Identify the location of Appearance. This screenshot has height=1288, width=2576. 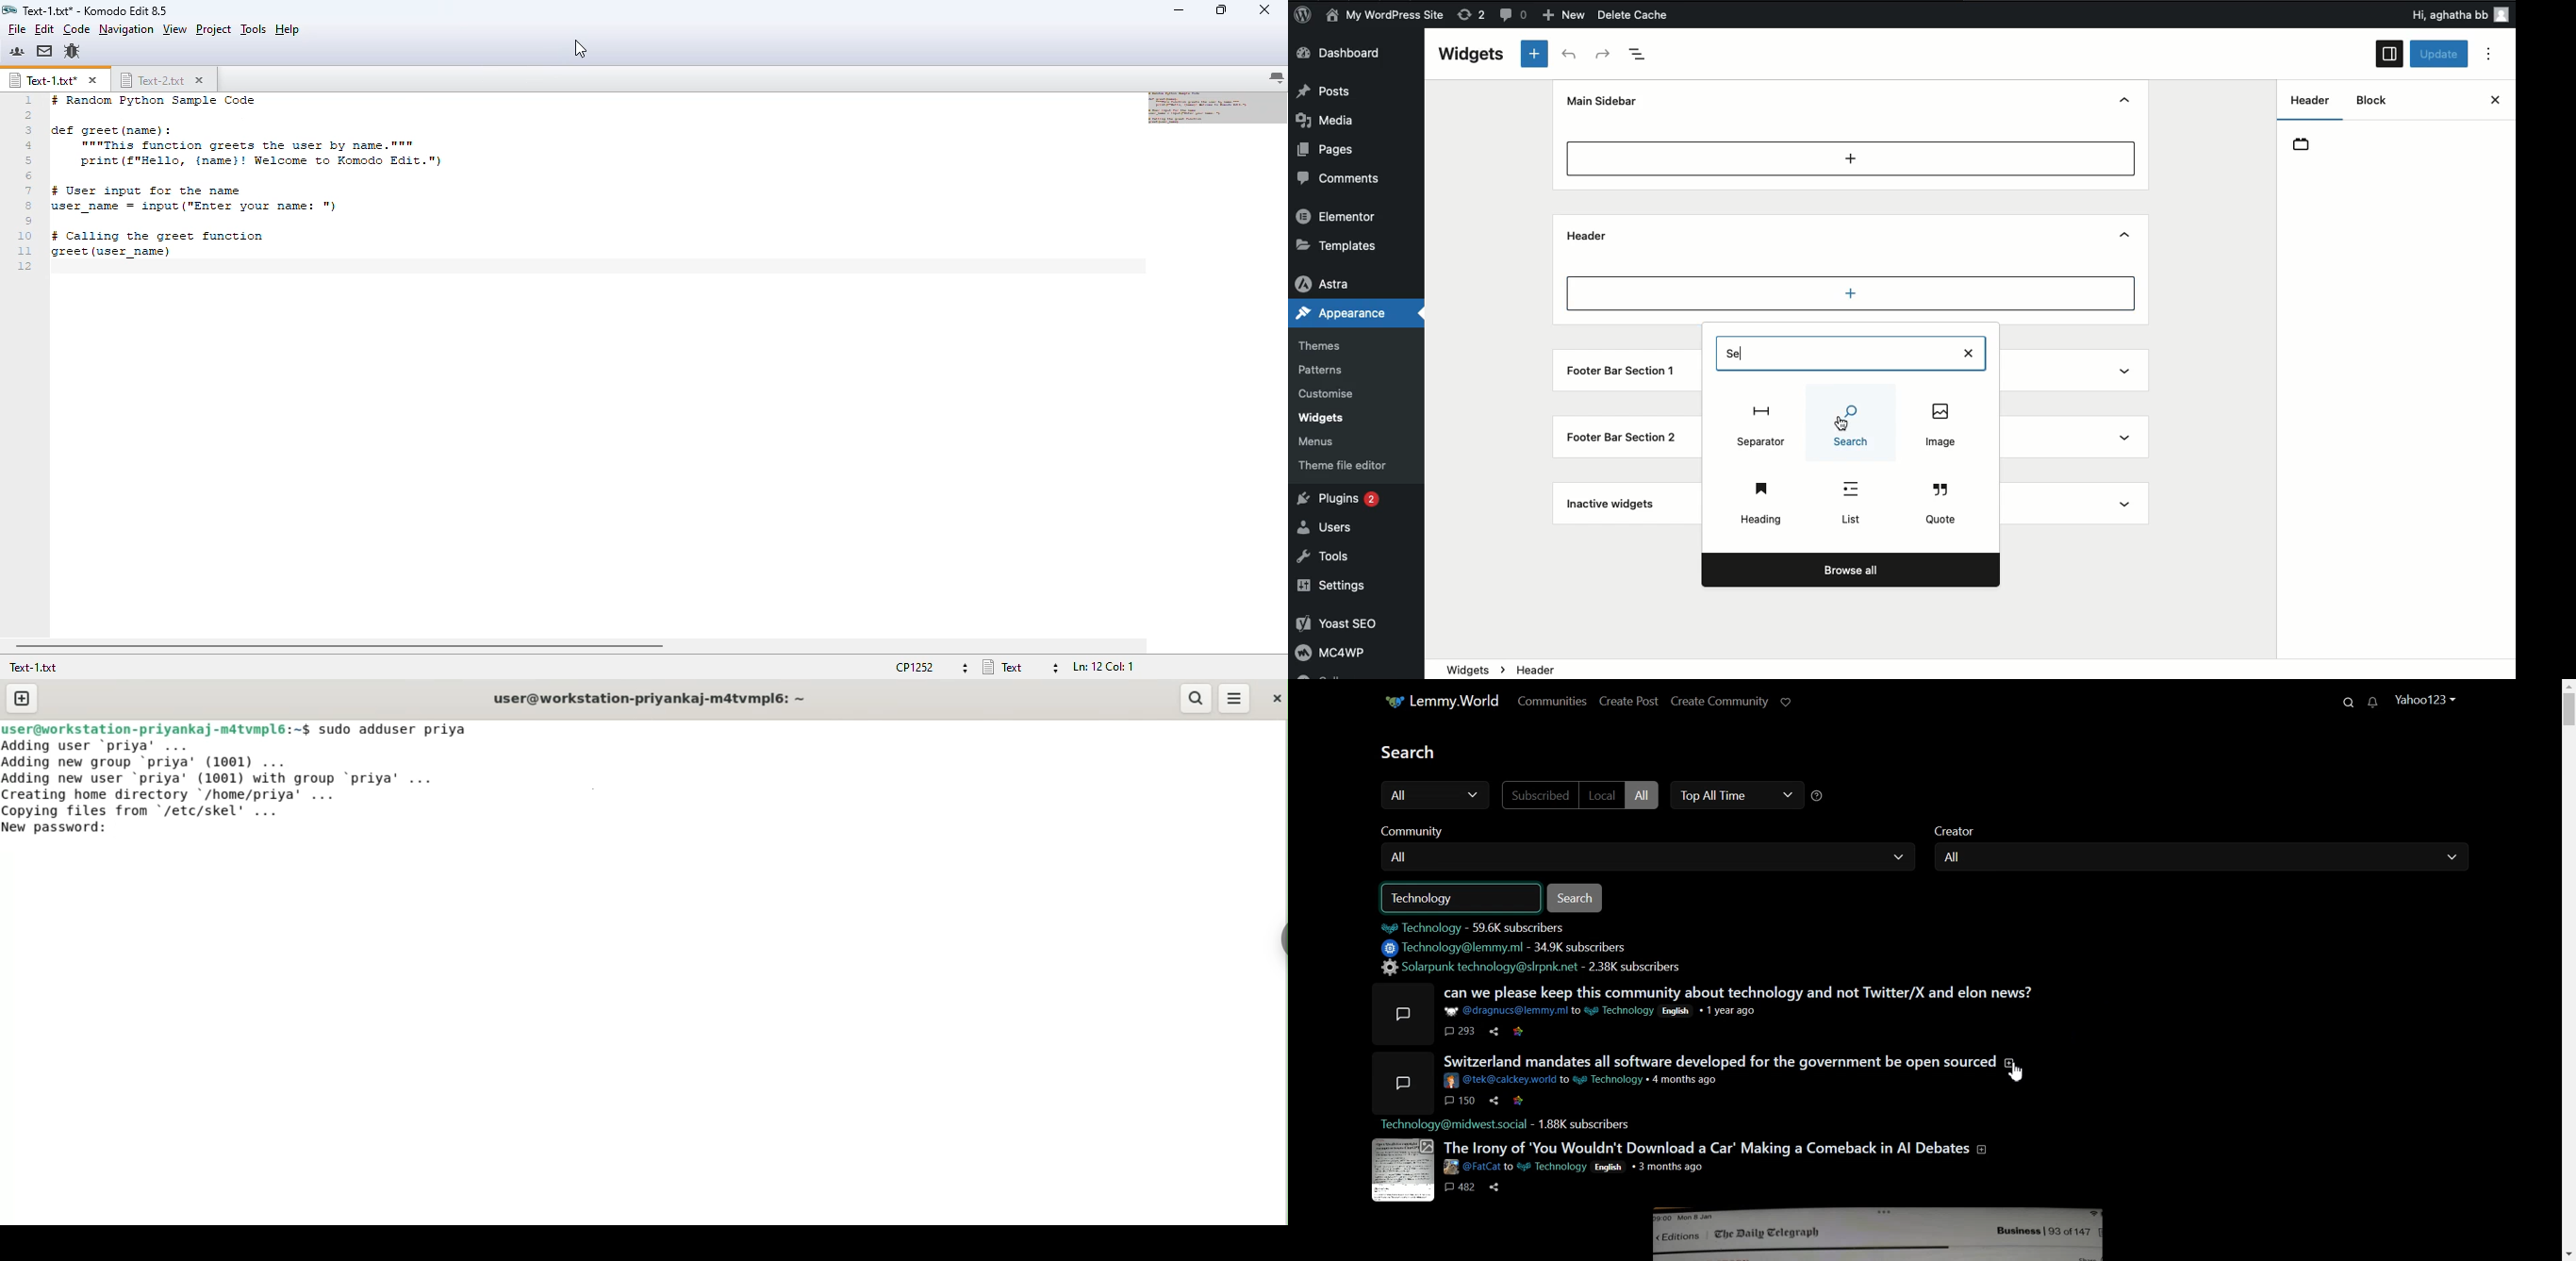
(1345, 313).